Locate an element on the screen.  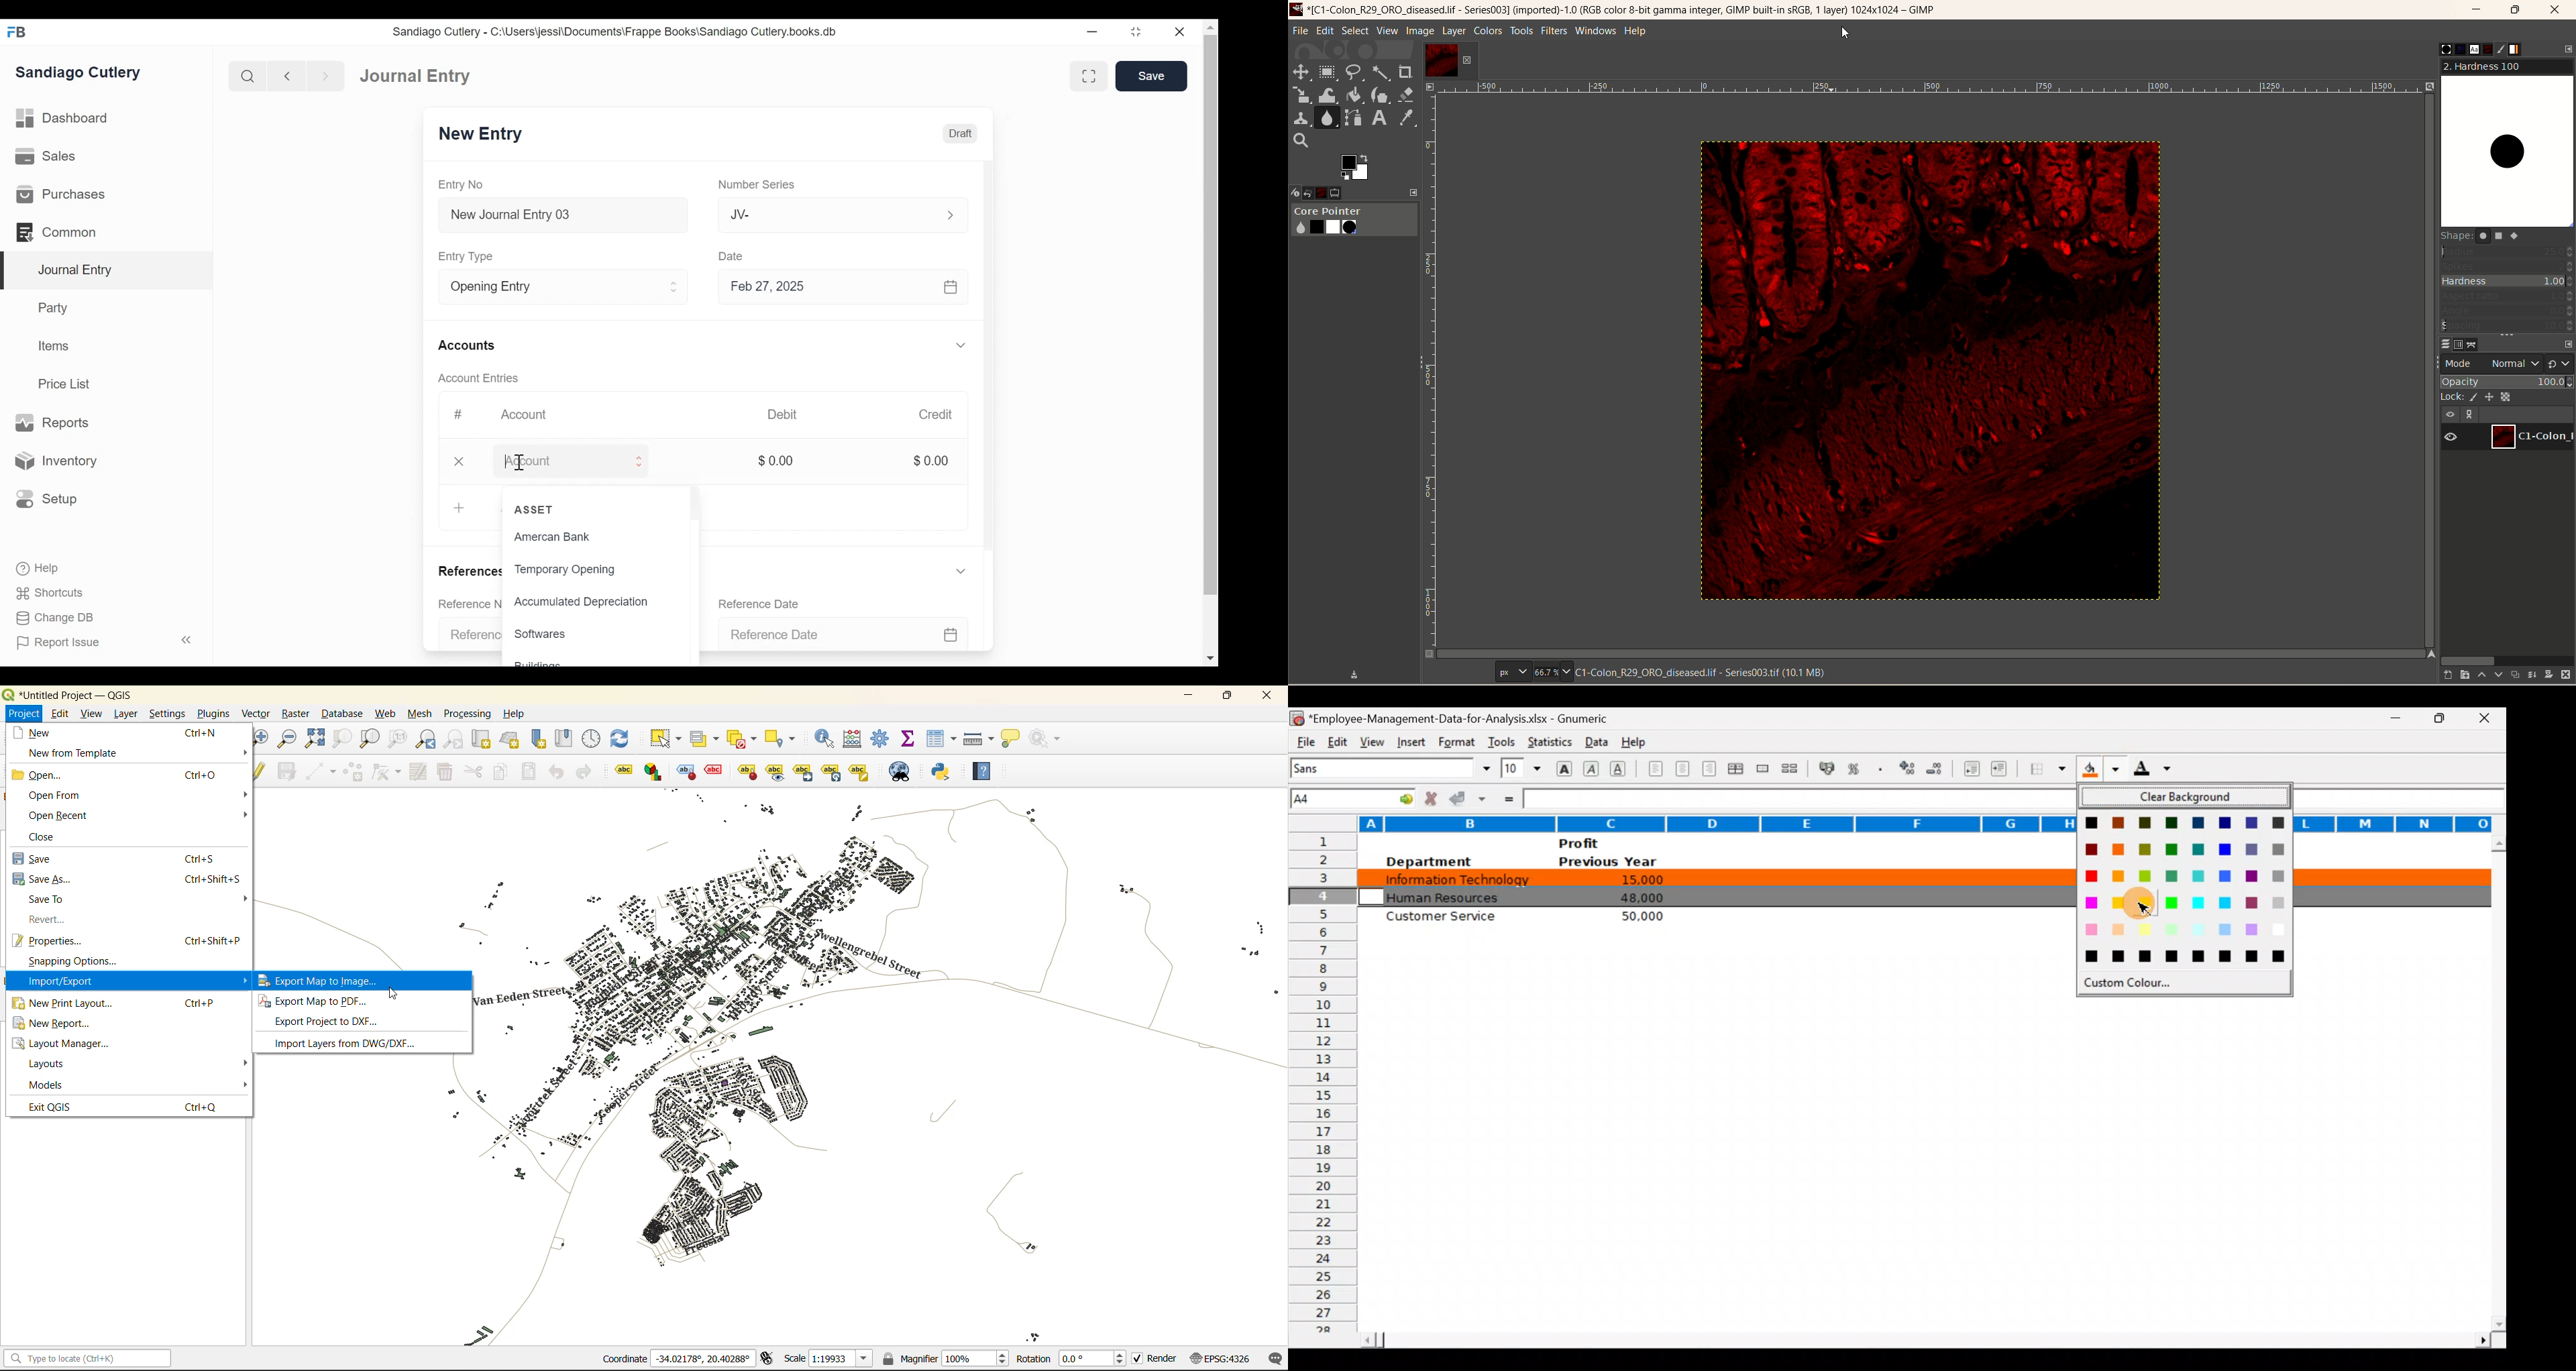
undo is located at coordinates (554, 771).